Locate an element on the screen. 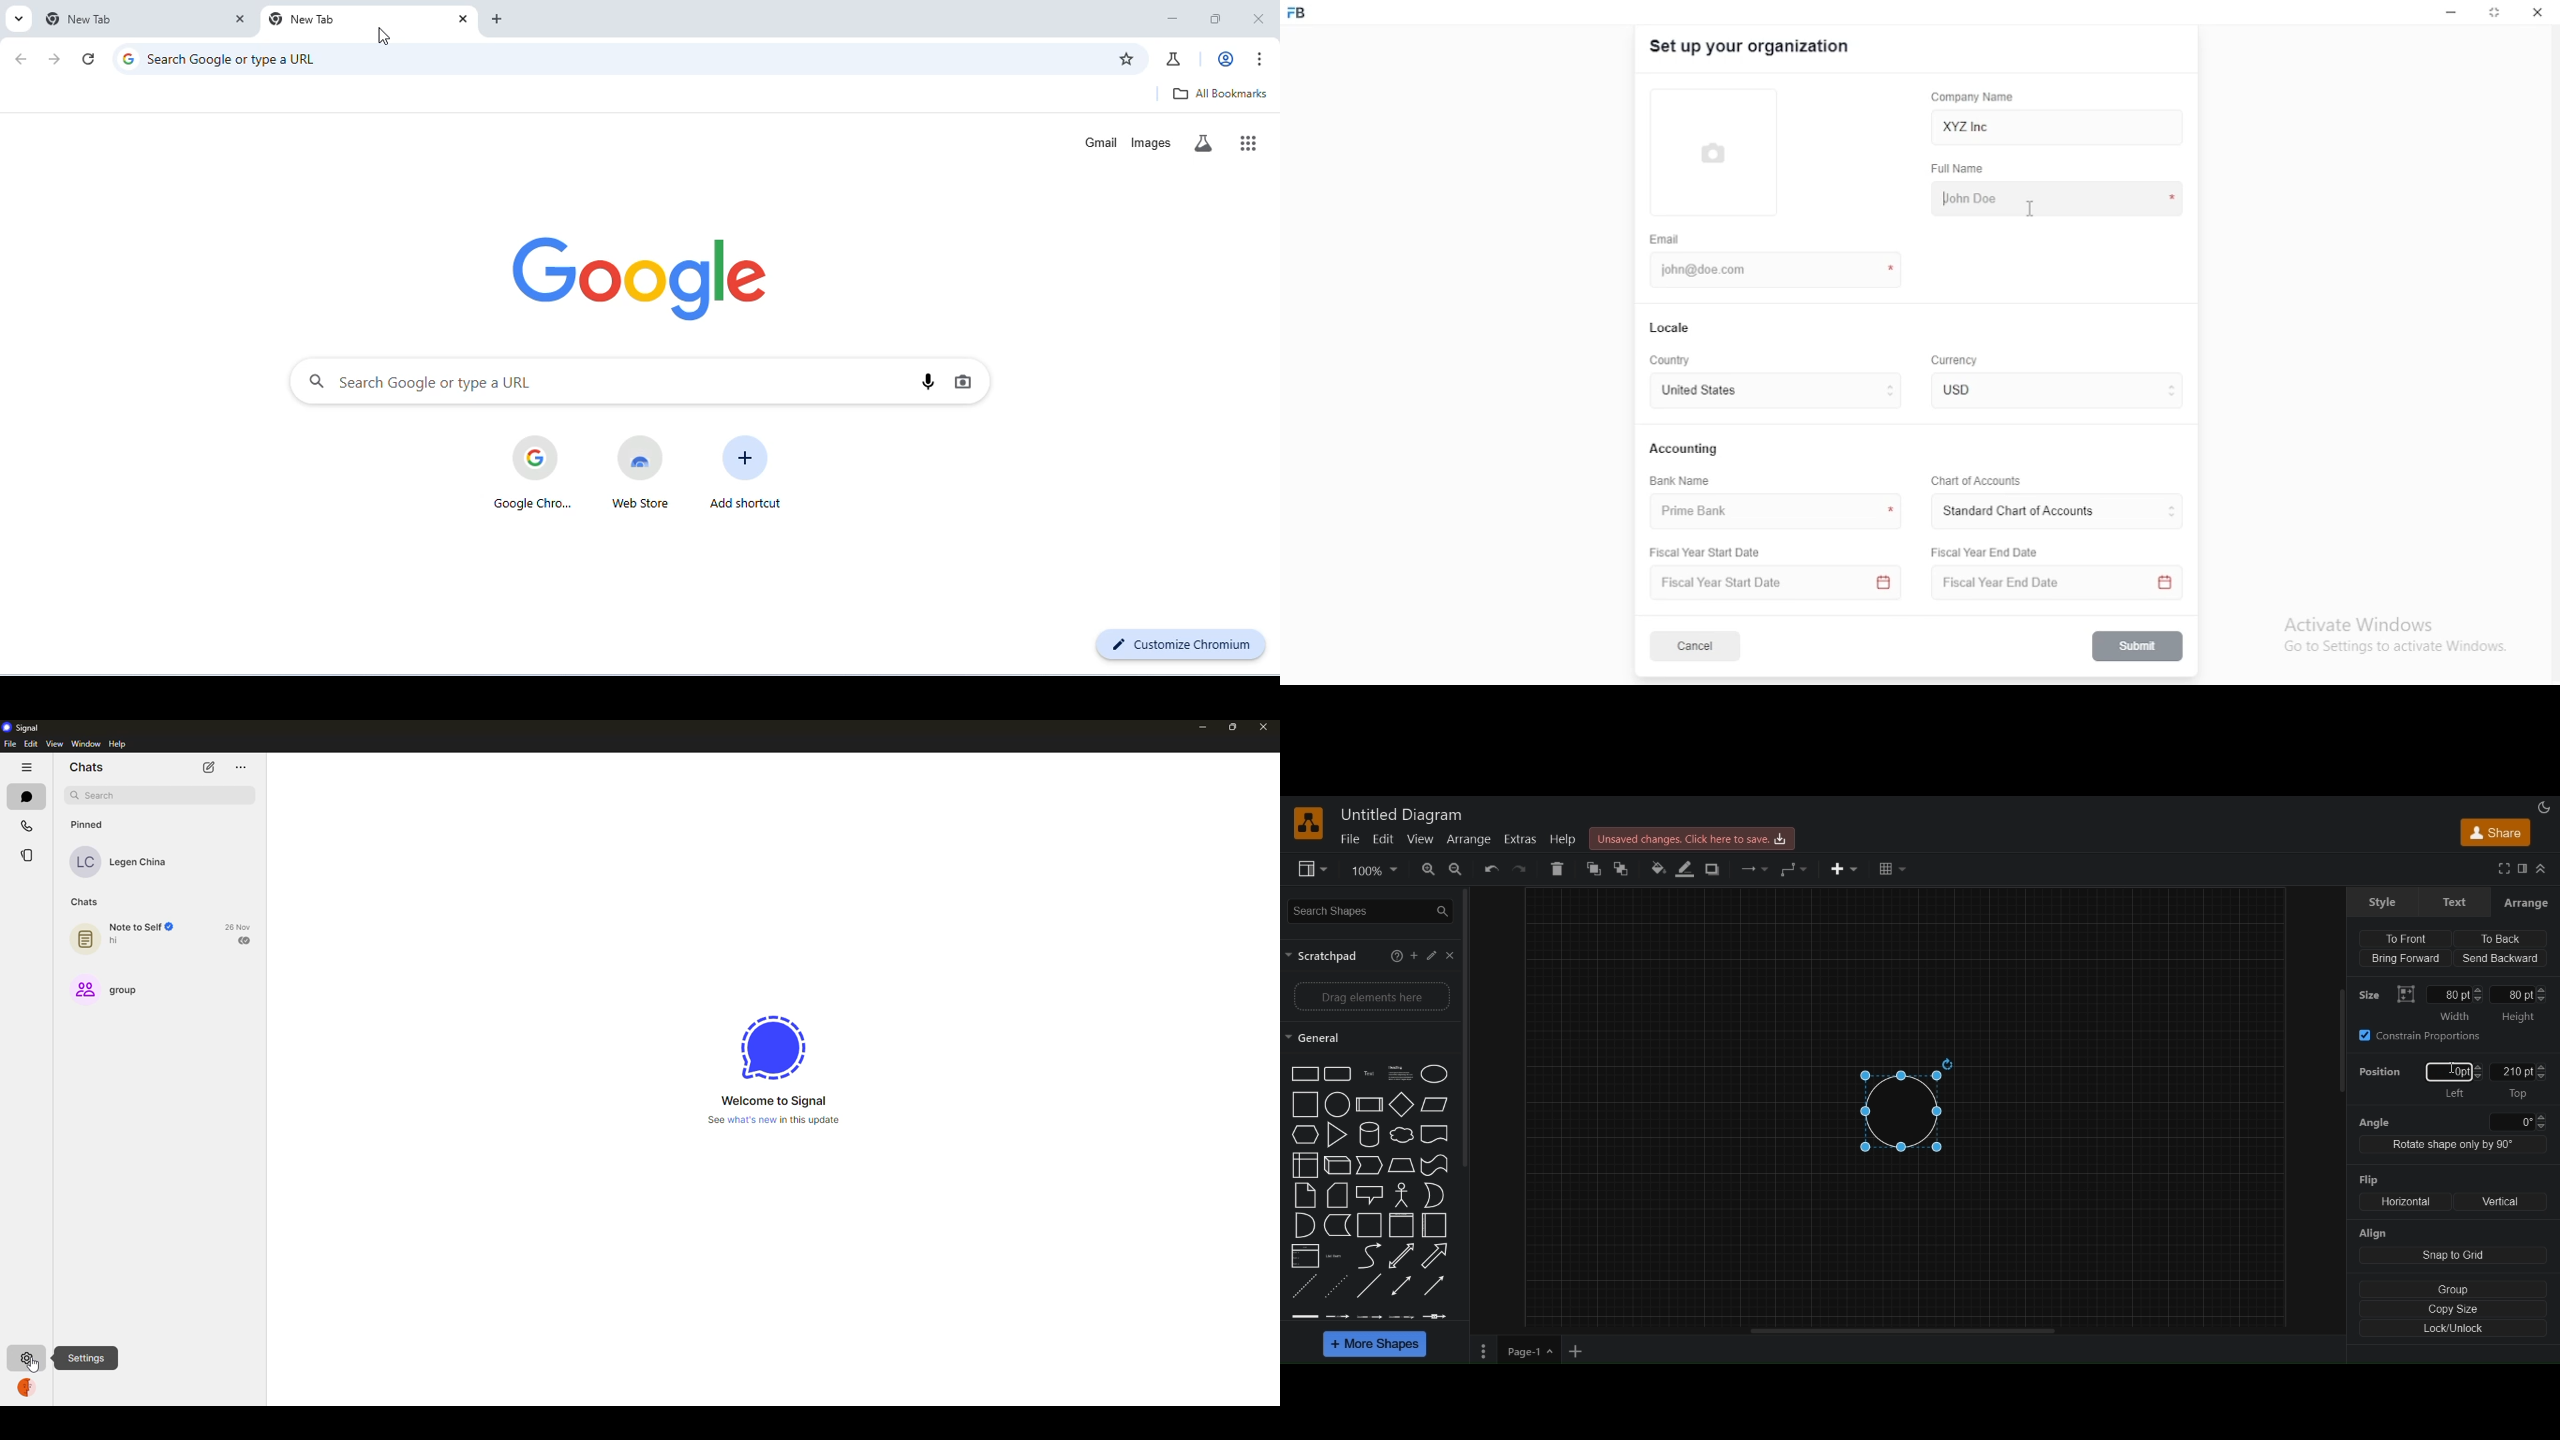  2 sided arrow is located at coordinates (1403, 1285).